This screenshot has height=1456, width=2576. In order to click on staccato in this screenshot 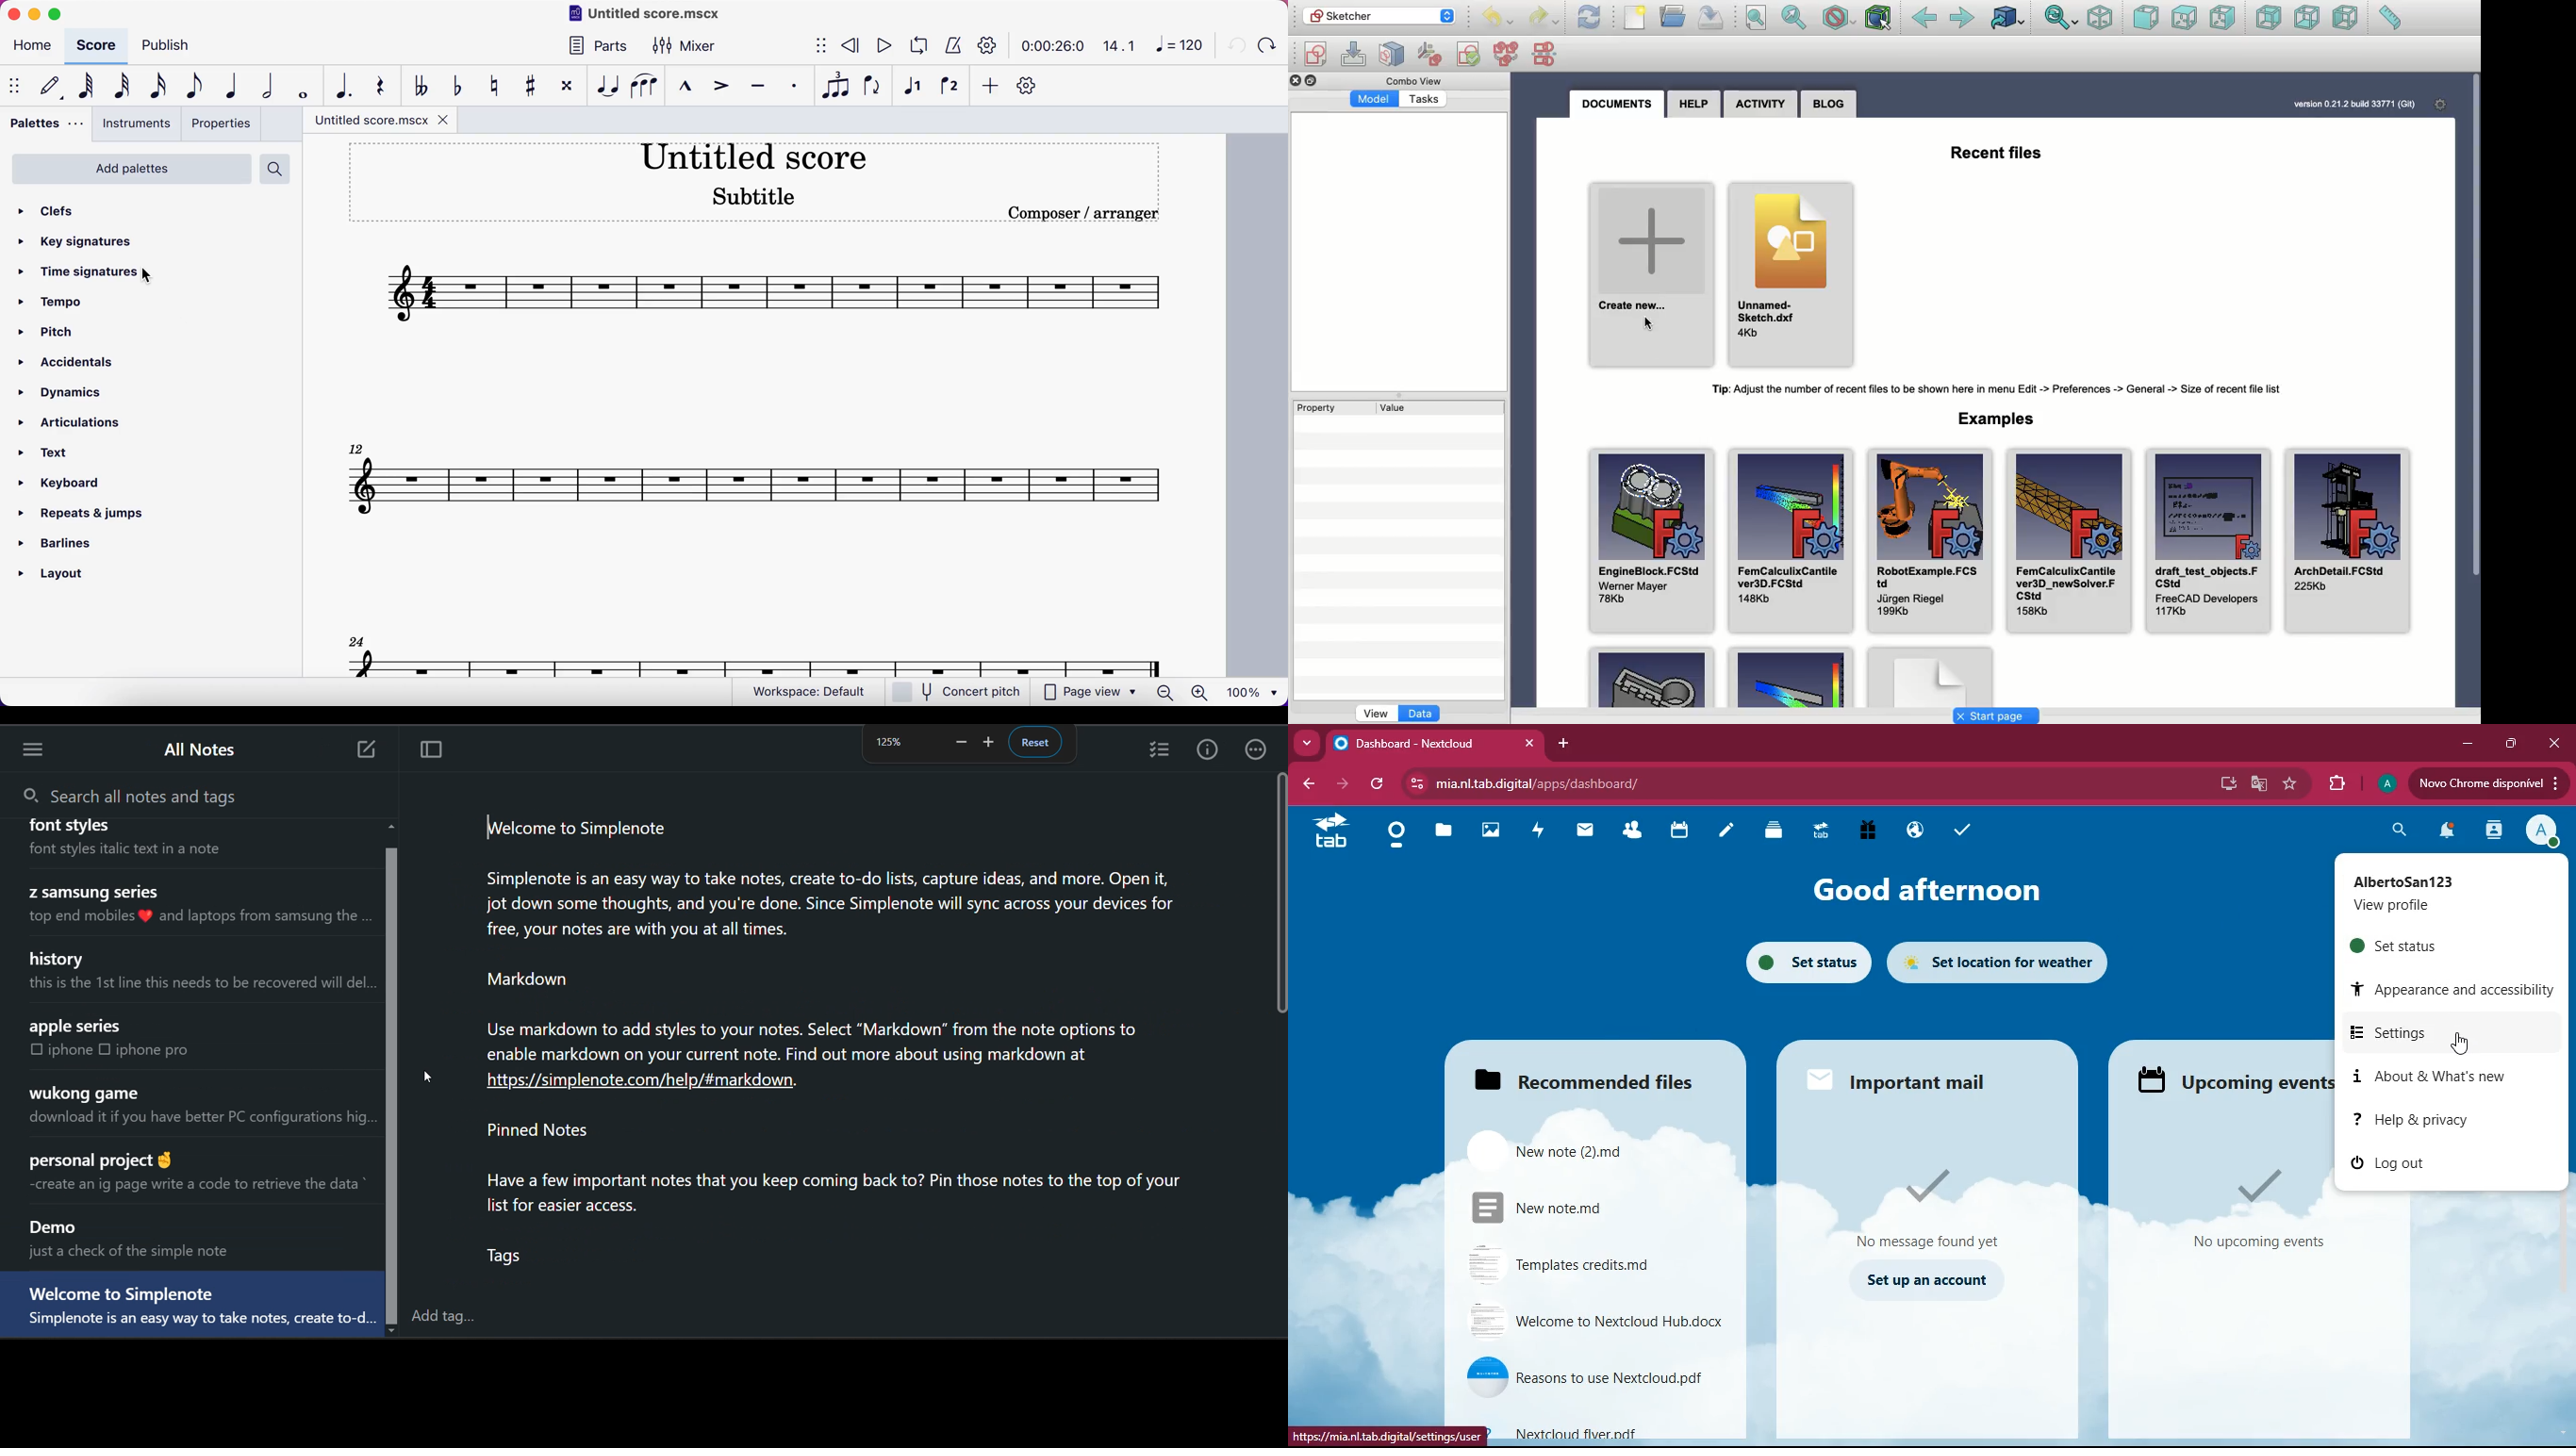, I will do `click(792, 87)`.